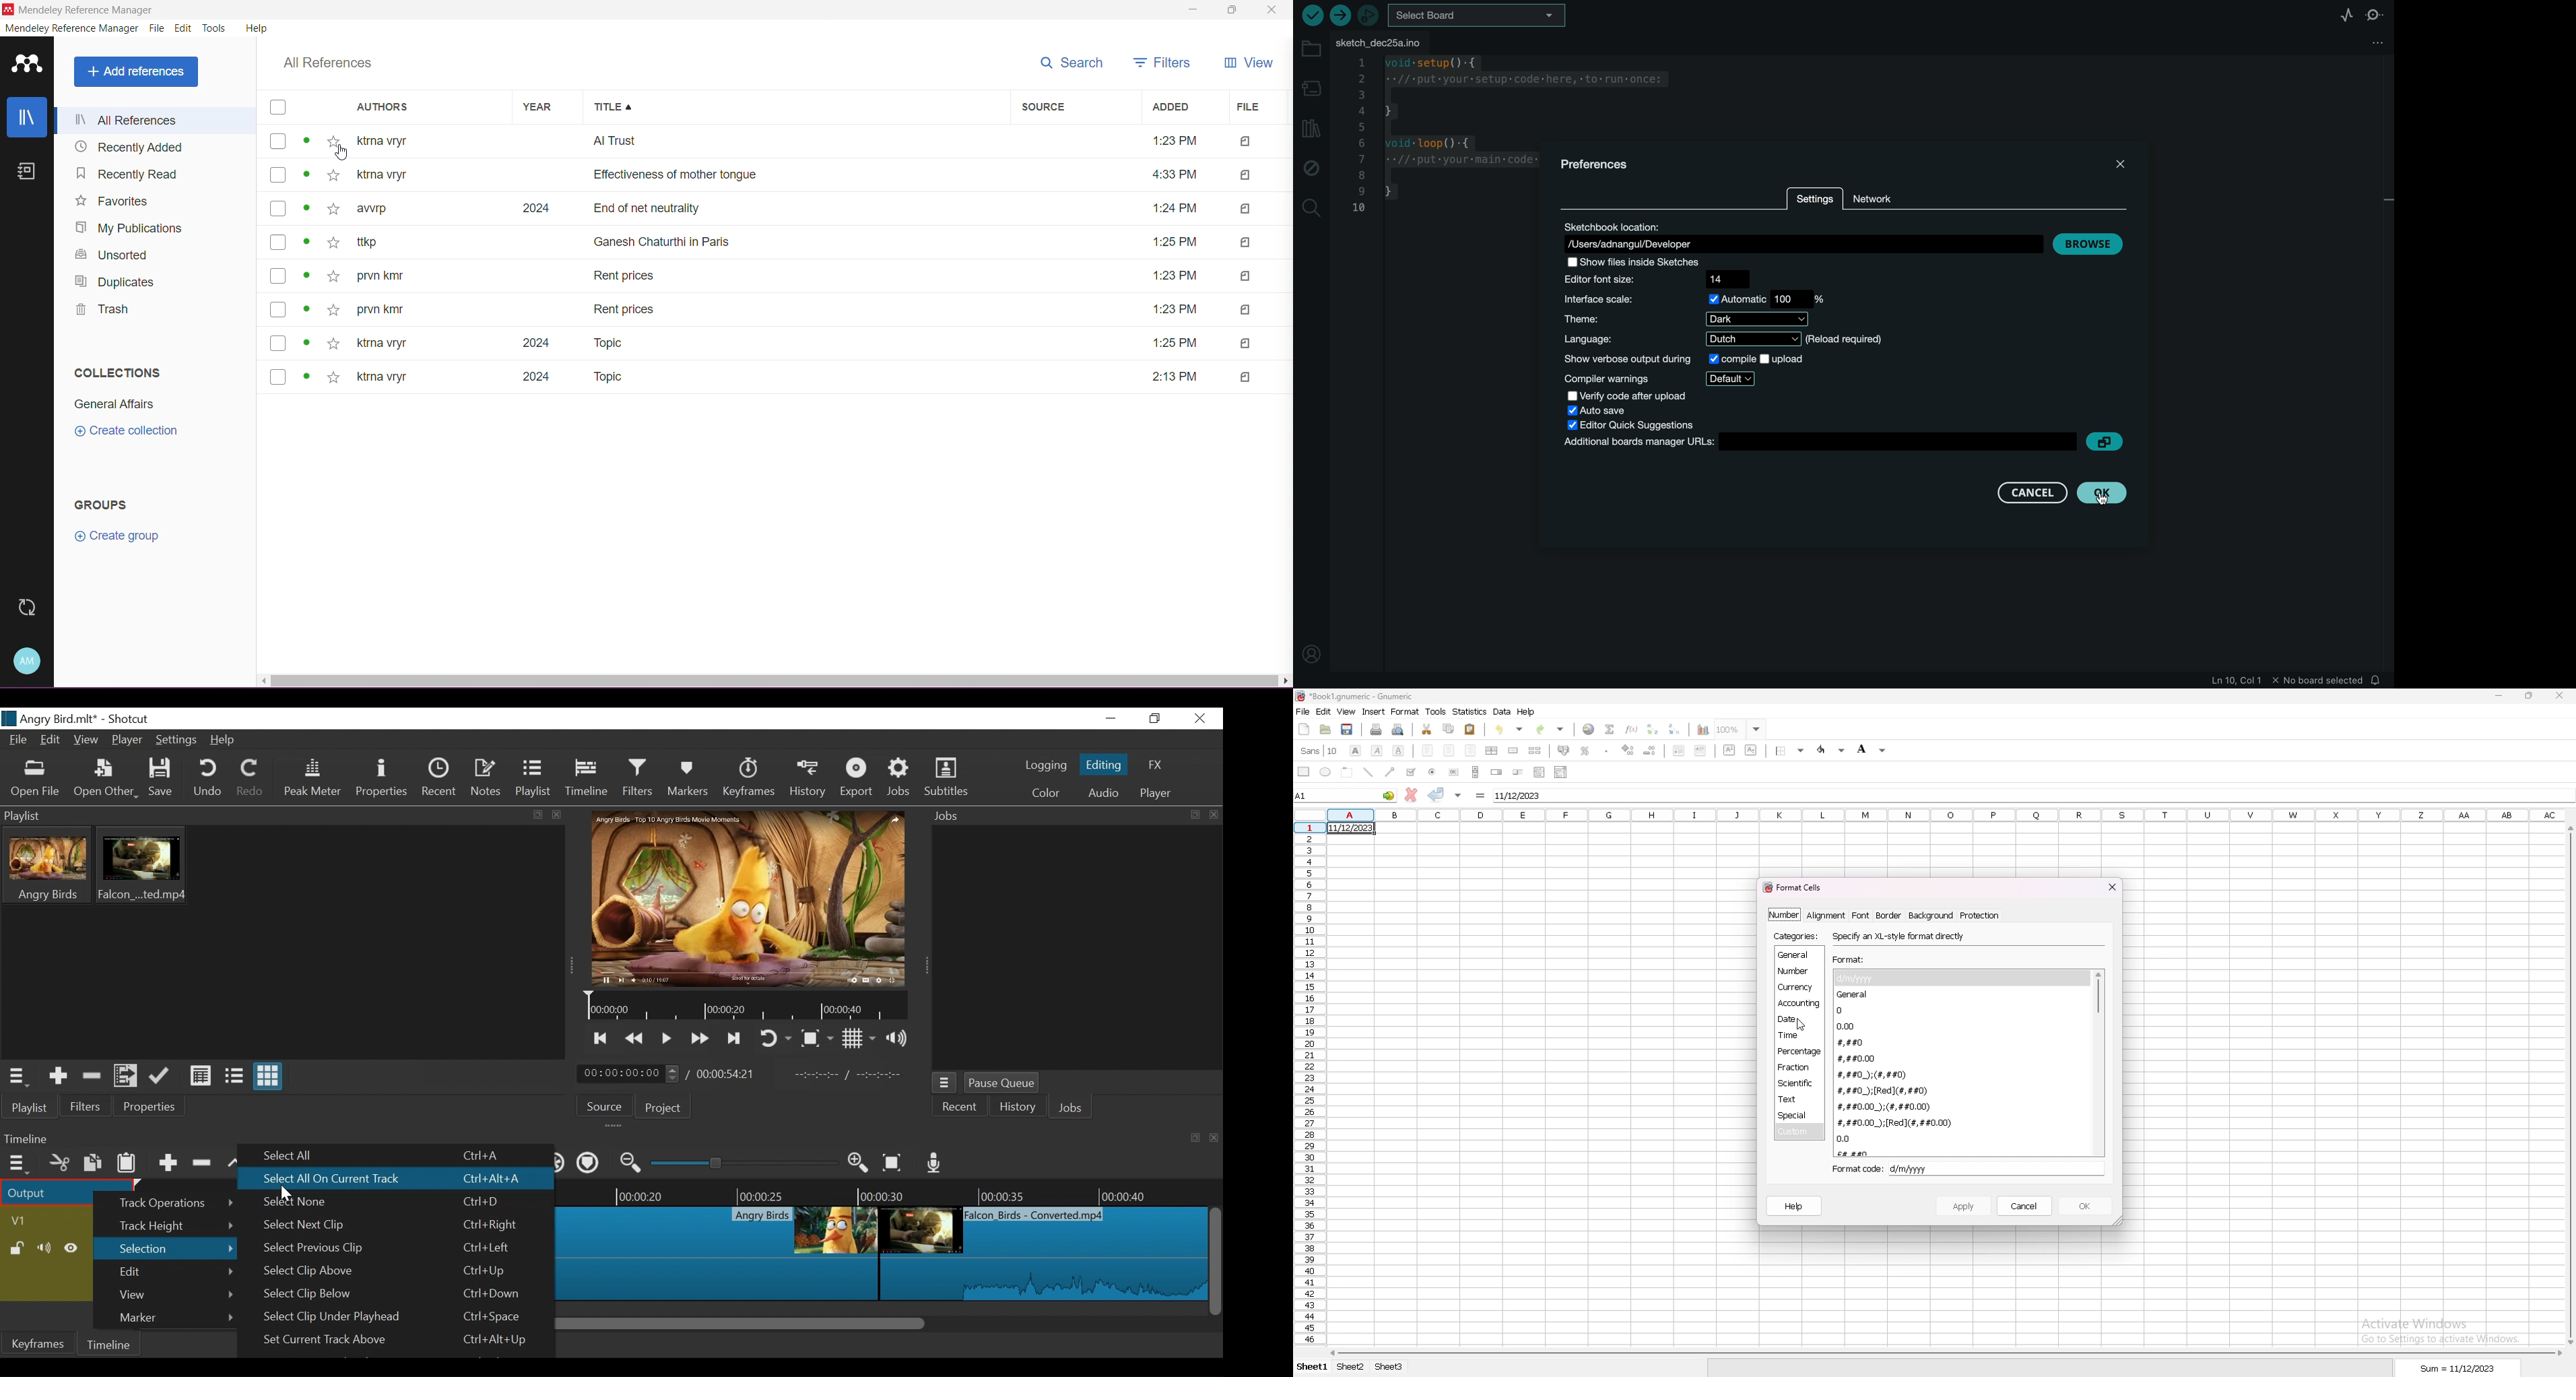 This screenshot has height=1400, width=2576. I want to click on Output, so click(52, 1191).